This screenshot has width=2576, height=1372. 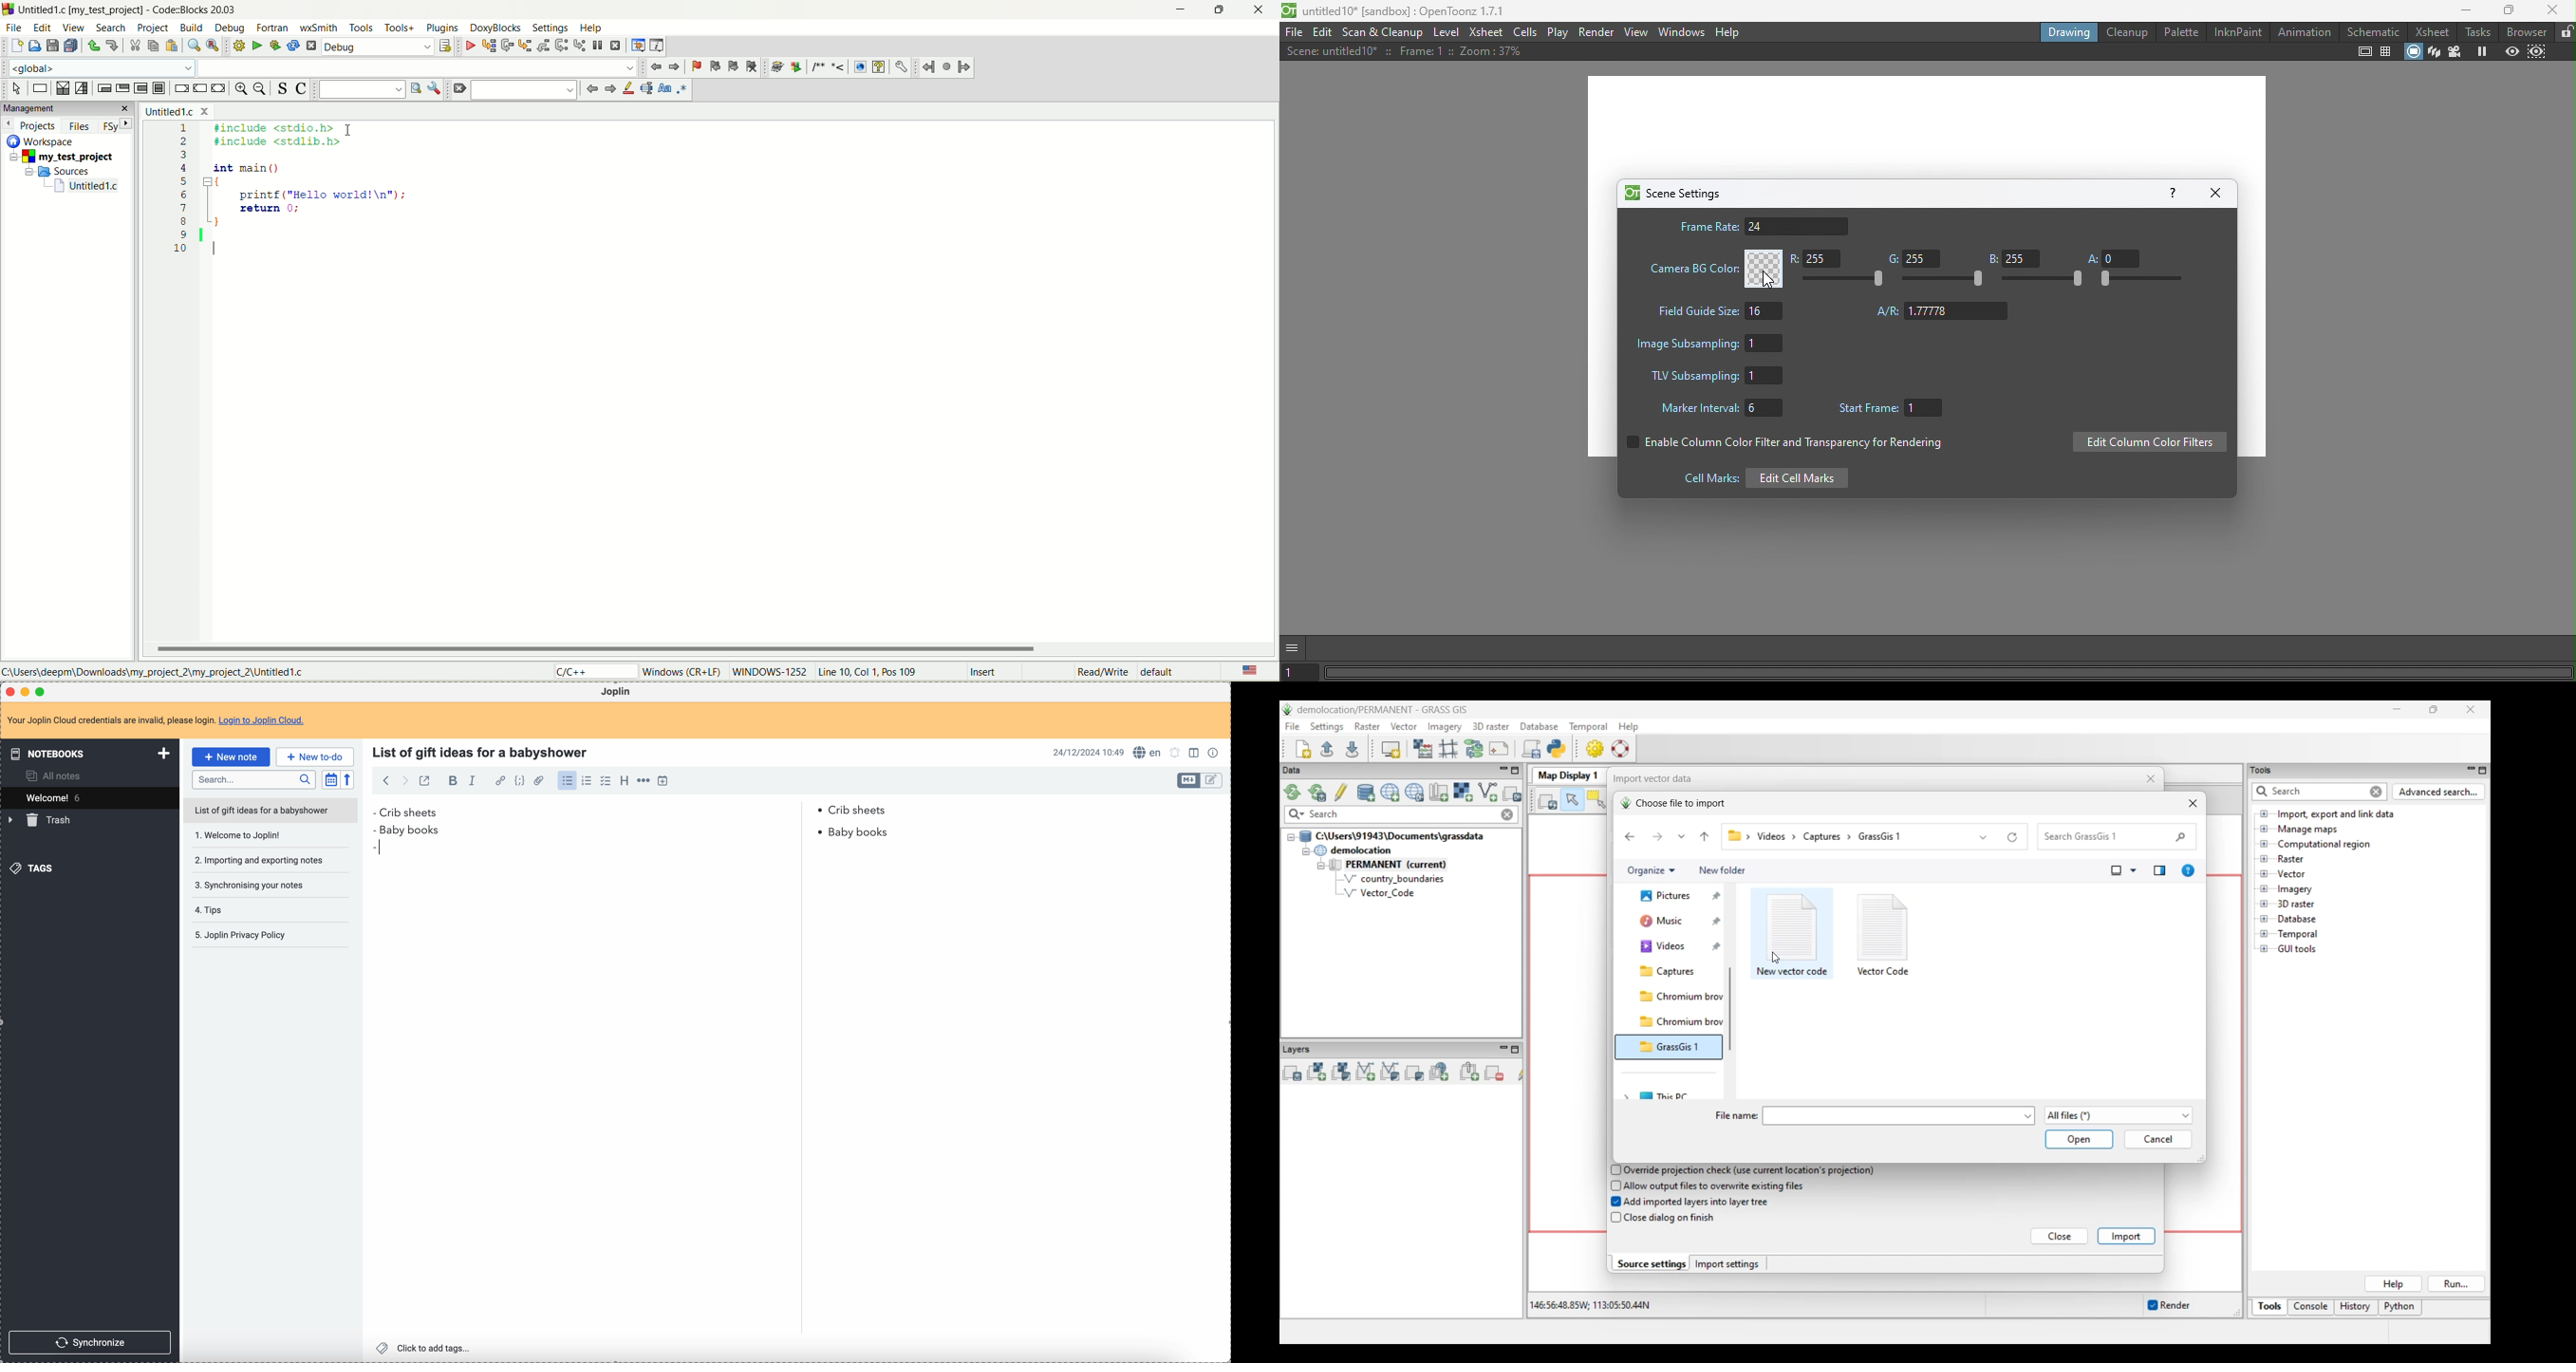 I want to click on zoom out, so click(x=262, y=91).